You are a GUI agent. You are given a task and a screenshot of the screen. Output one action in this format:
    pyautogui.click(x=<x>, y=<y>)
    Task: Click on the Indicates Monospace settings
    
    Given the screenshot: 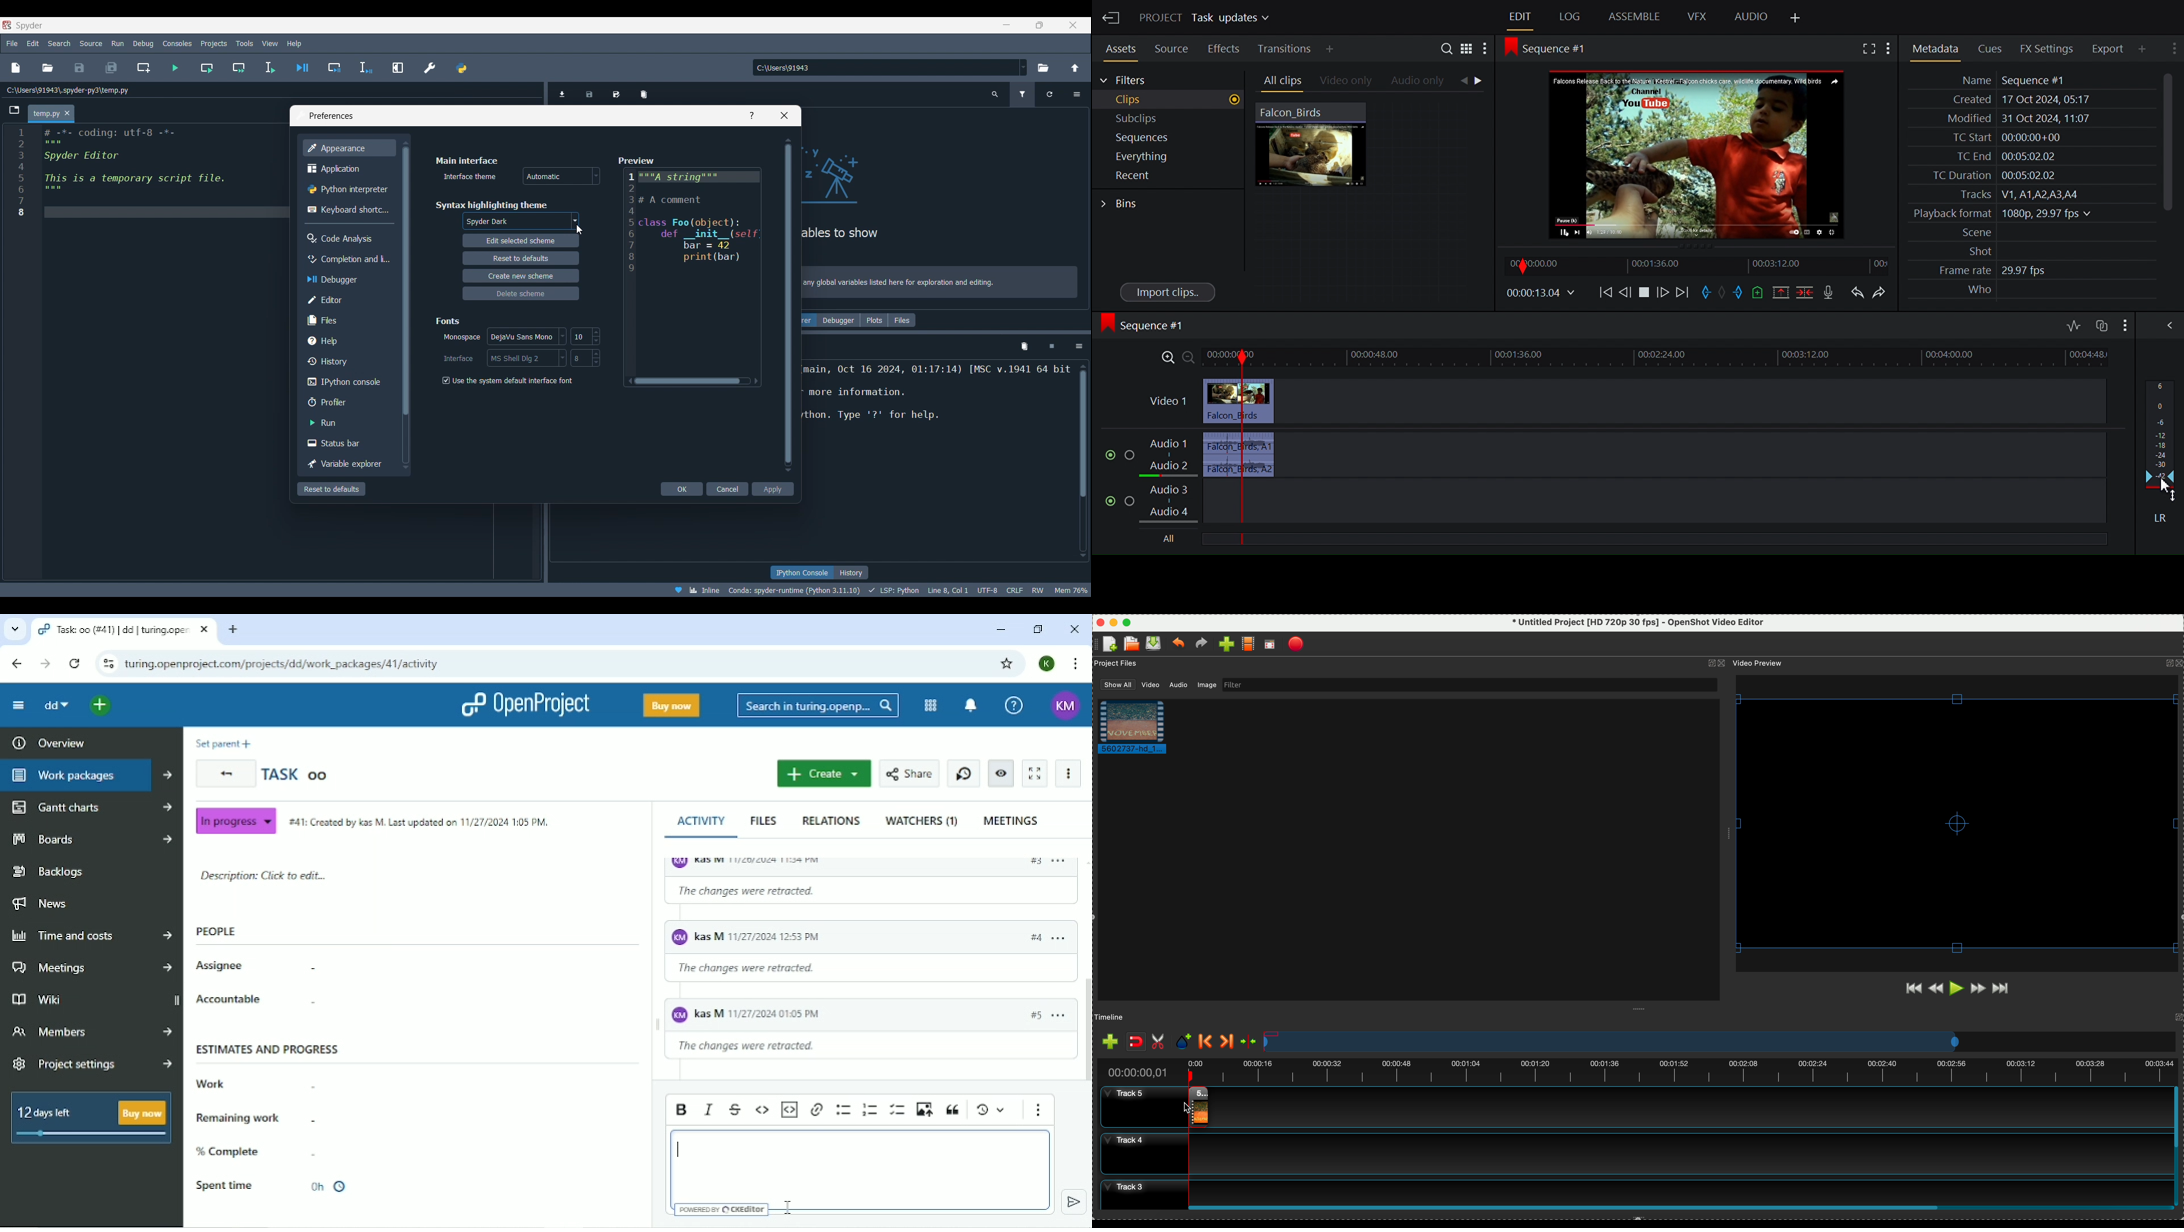 What is the action you would take?
    pyautogui.click(x=462, y=338)
    